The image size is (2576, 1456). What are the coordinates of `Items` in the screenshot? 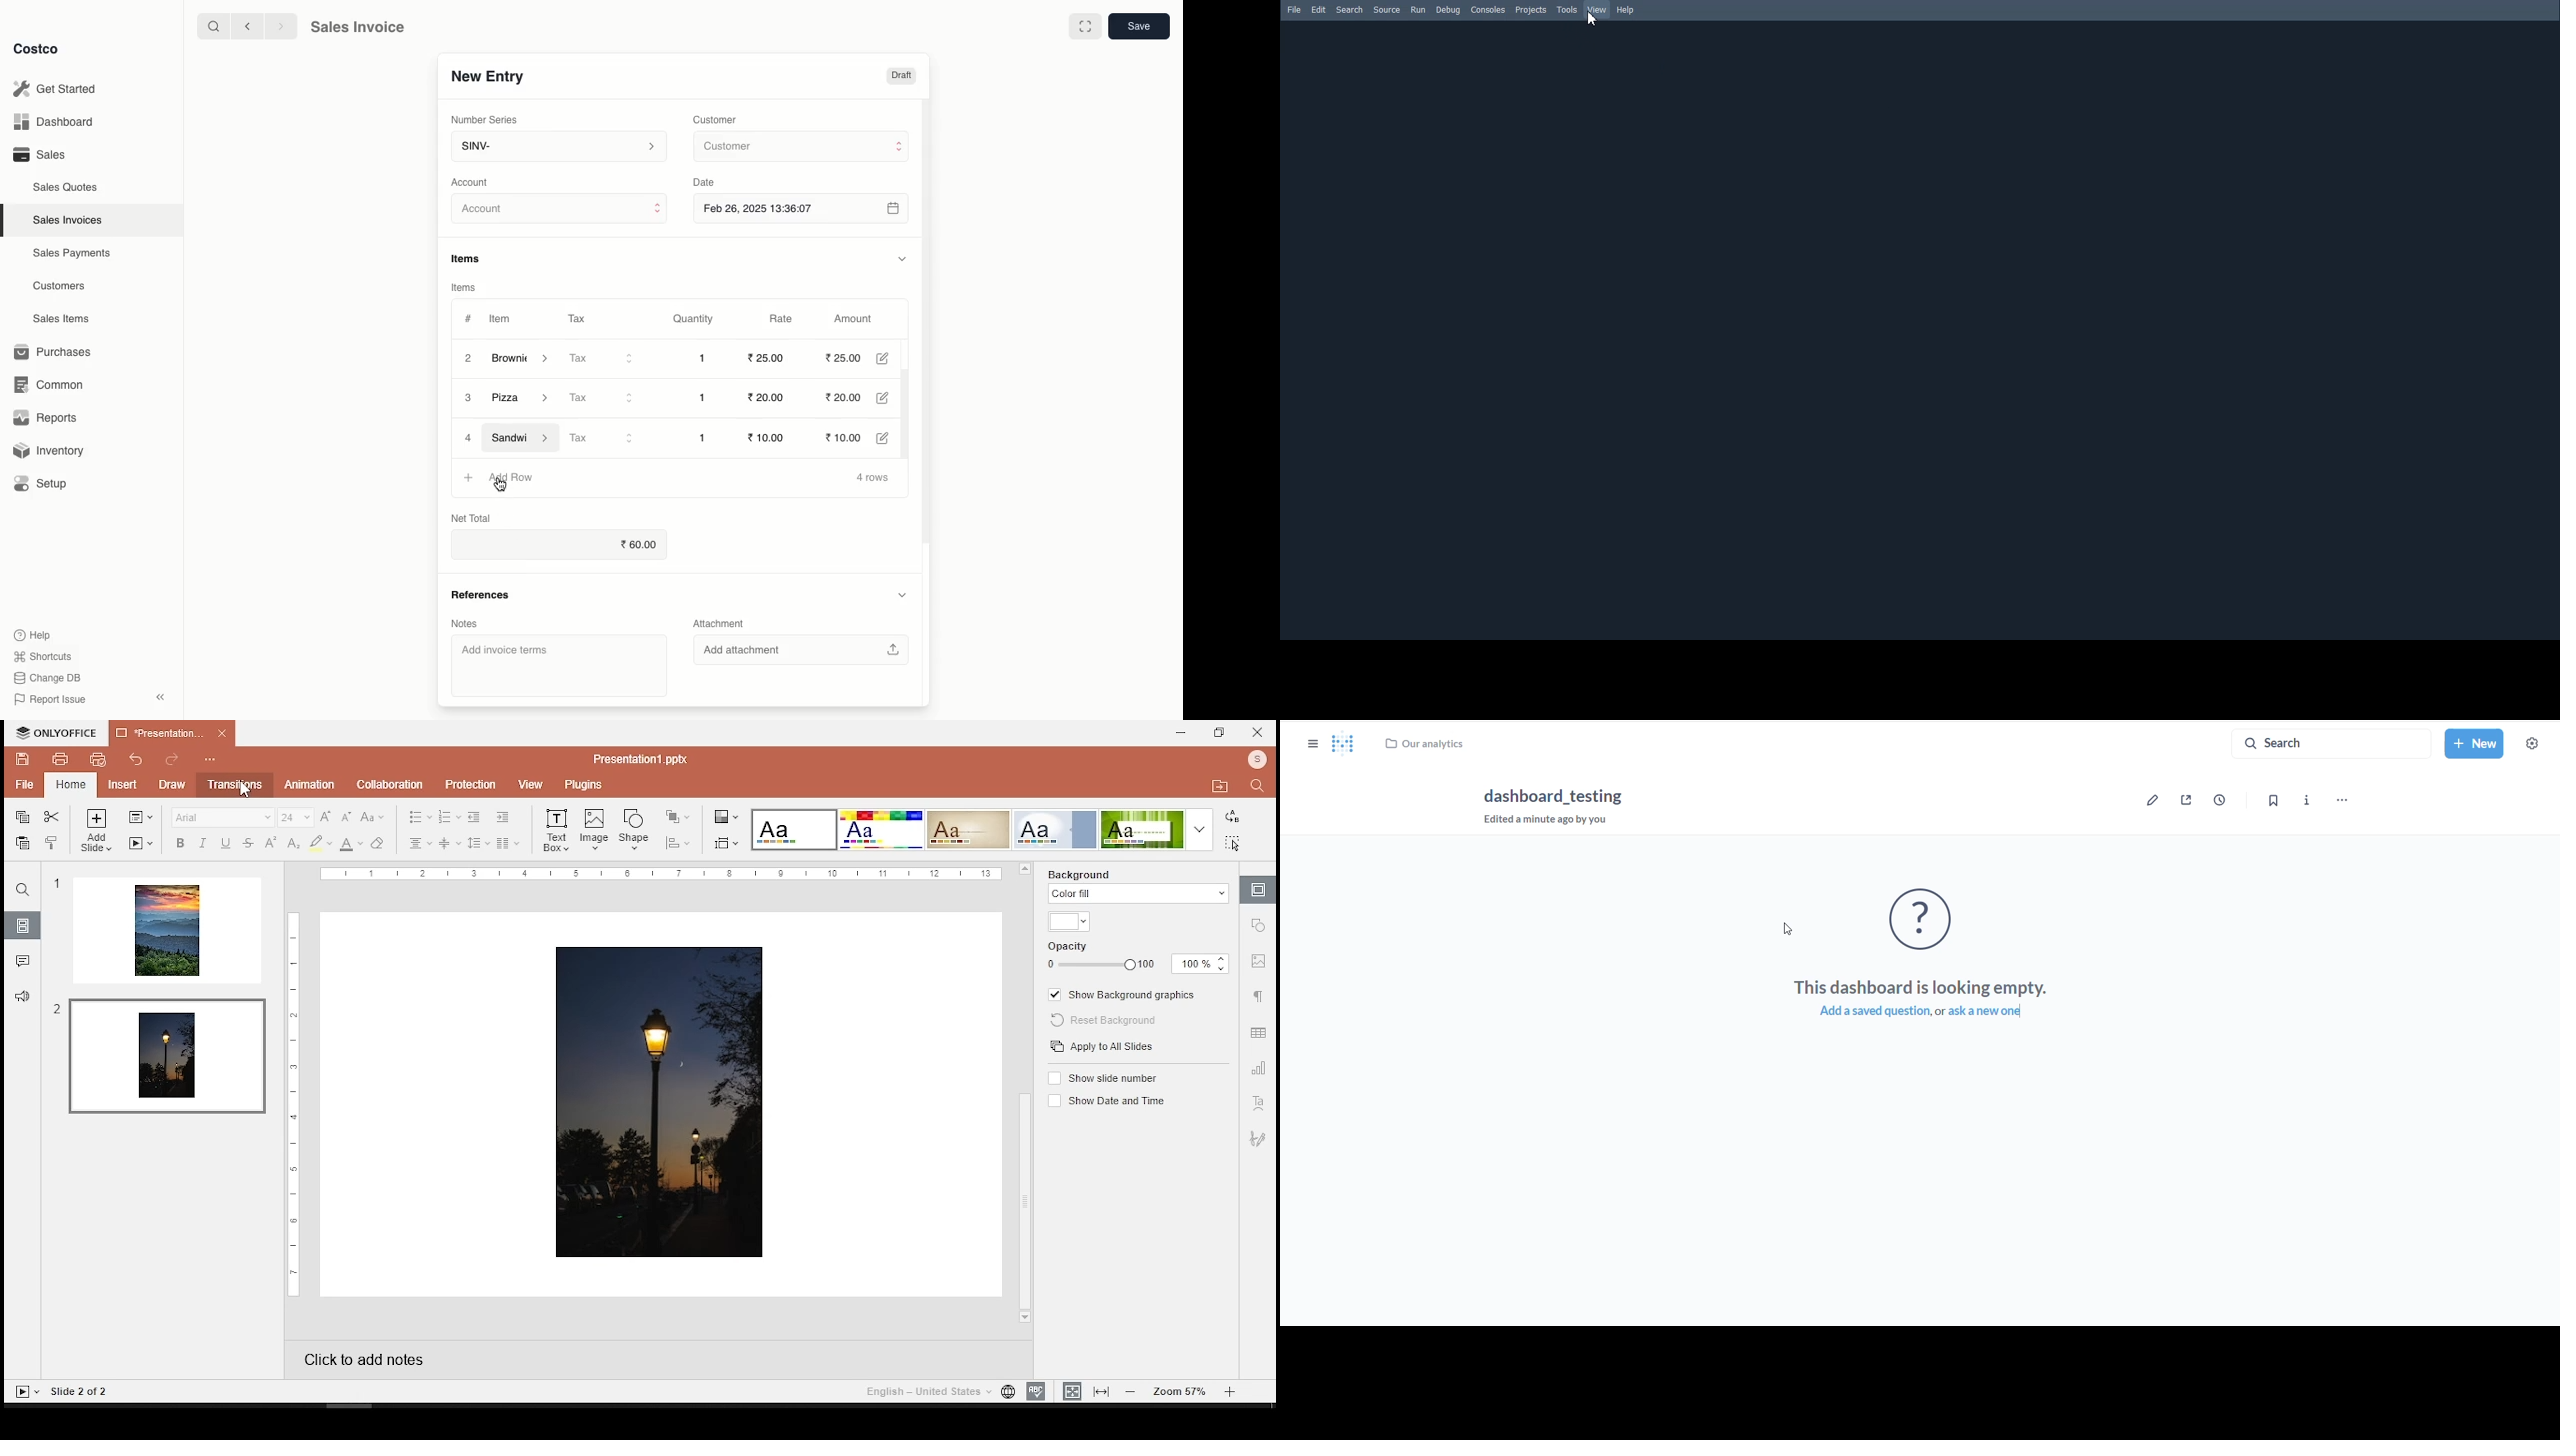 It's located at (472, 258).